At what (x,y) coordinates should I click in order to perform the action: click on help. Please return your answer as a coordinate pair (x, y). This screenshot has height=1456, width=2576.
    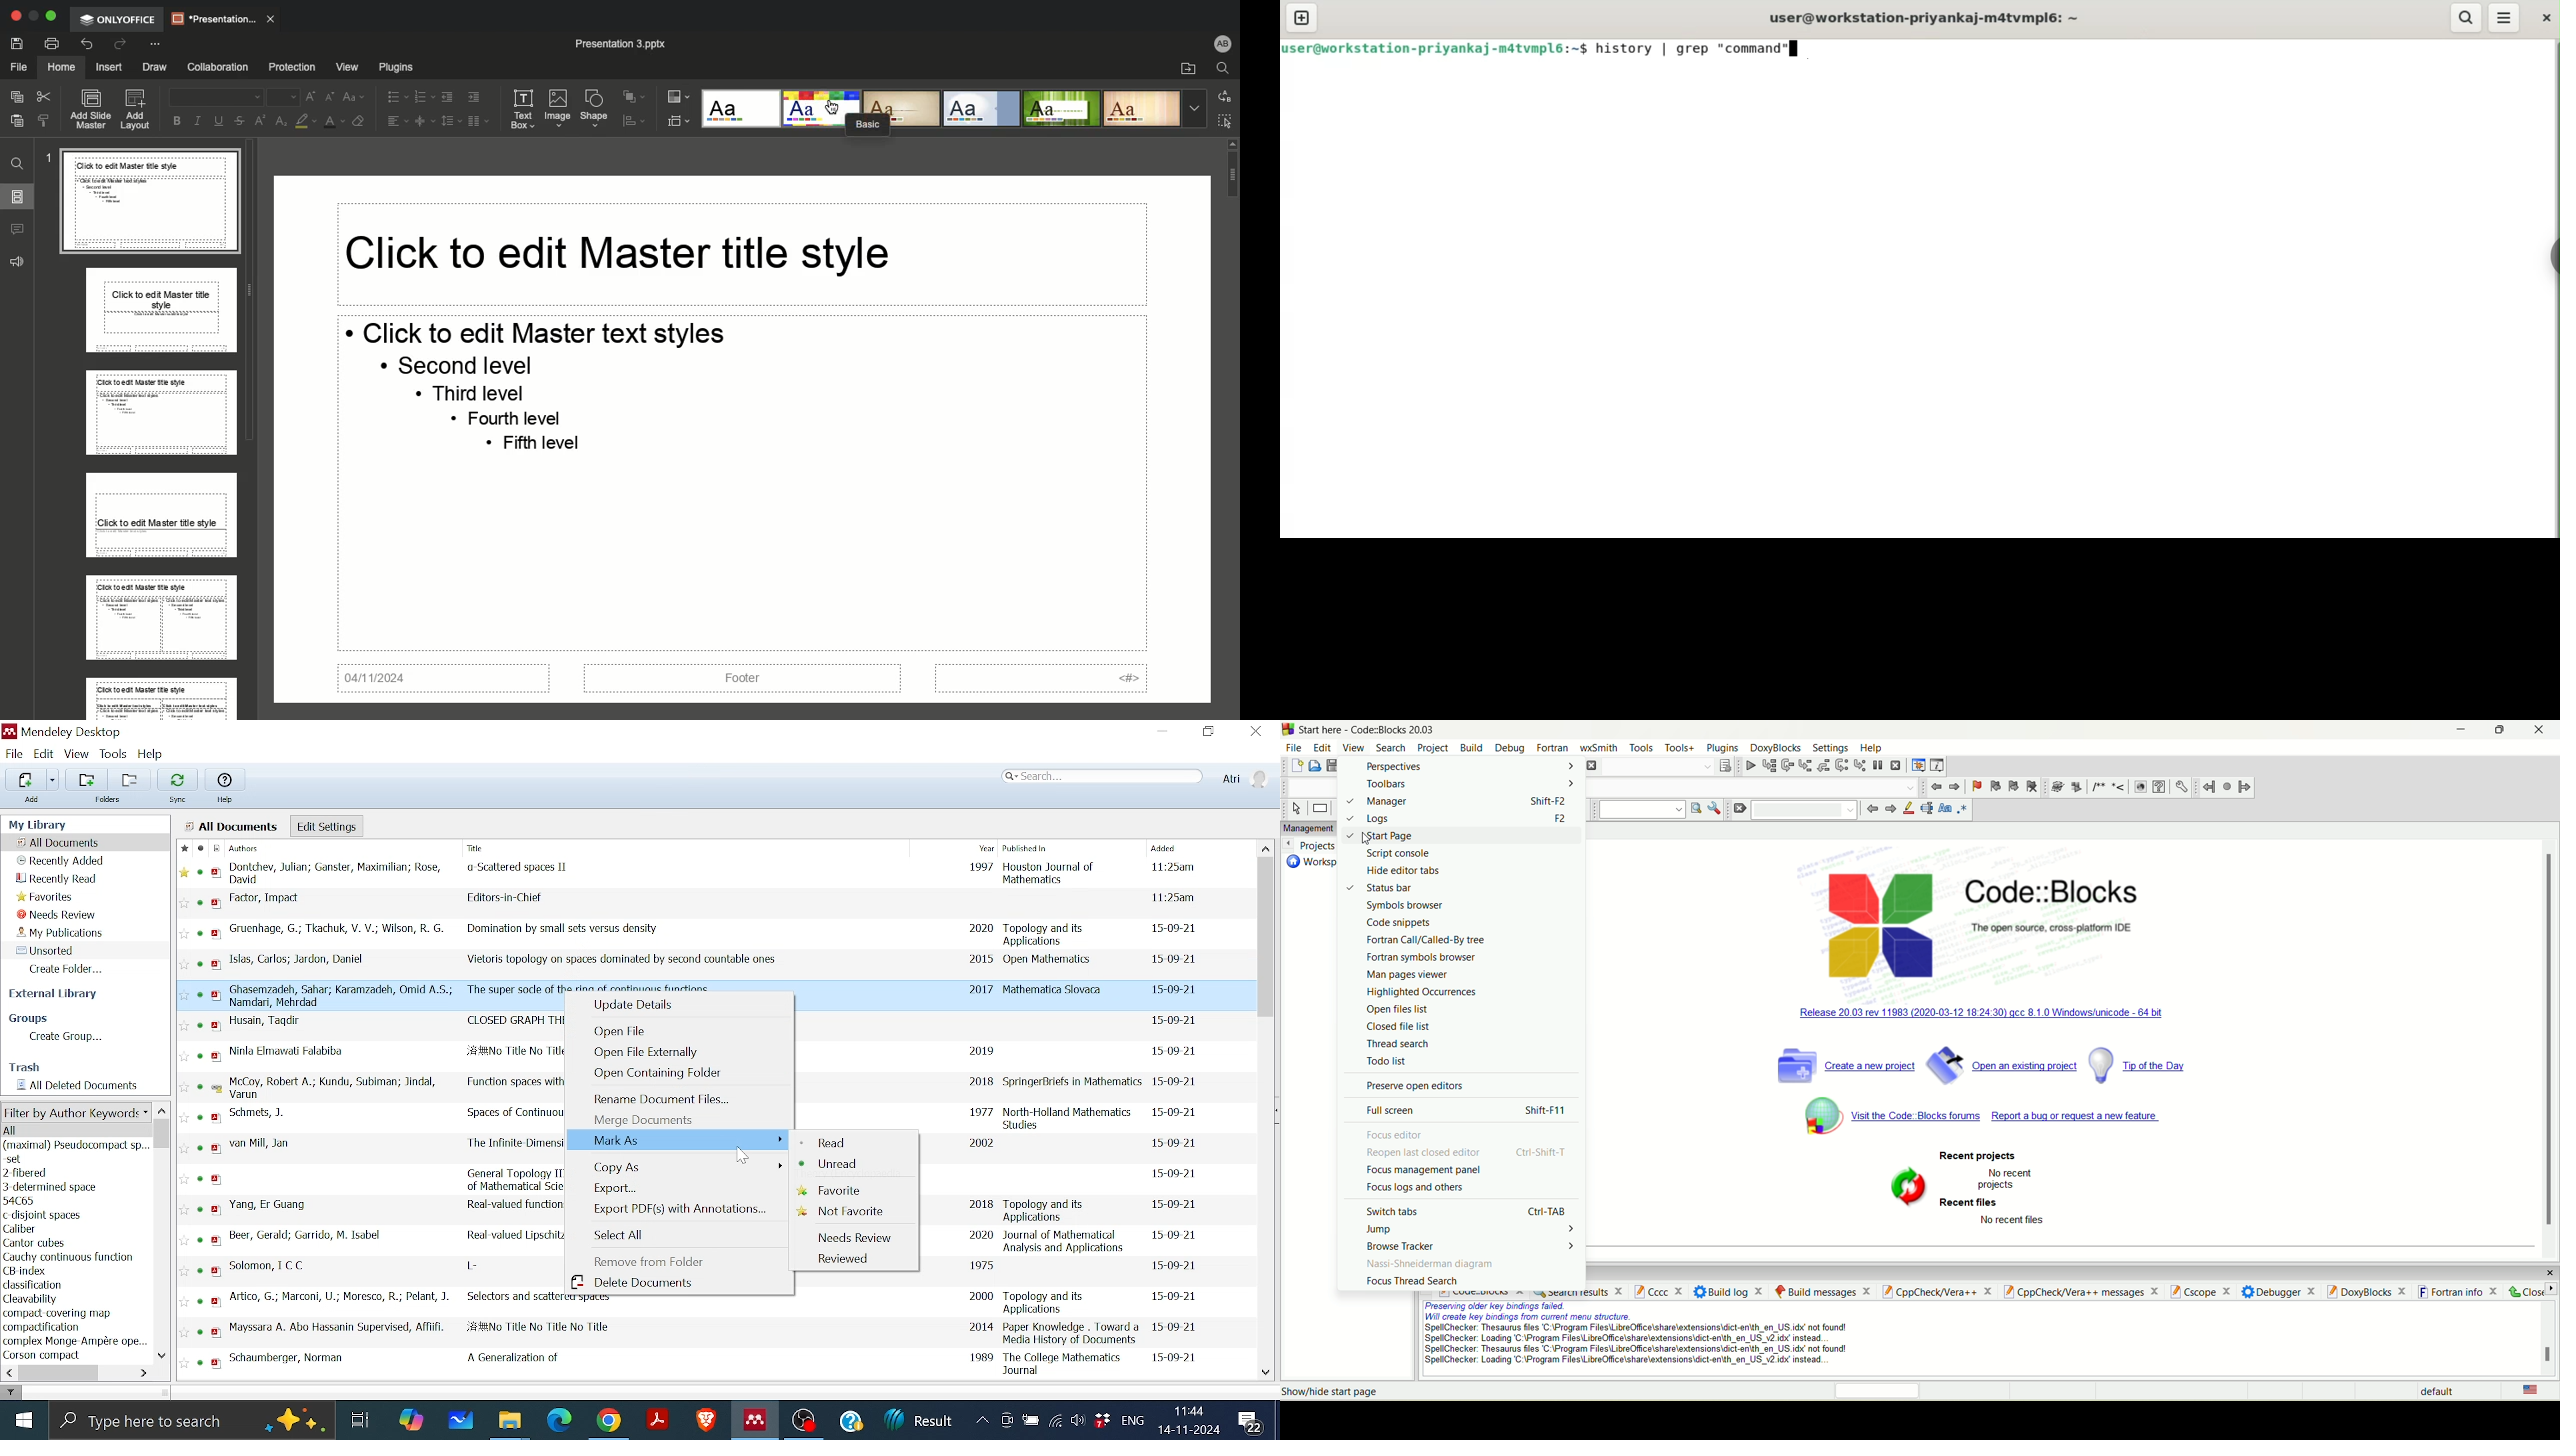
    Looking at the image, I should click on (1871, 749).